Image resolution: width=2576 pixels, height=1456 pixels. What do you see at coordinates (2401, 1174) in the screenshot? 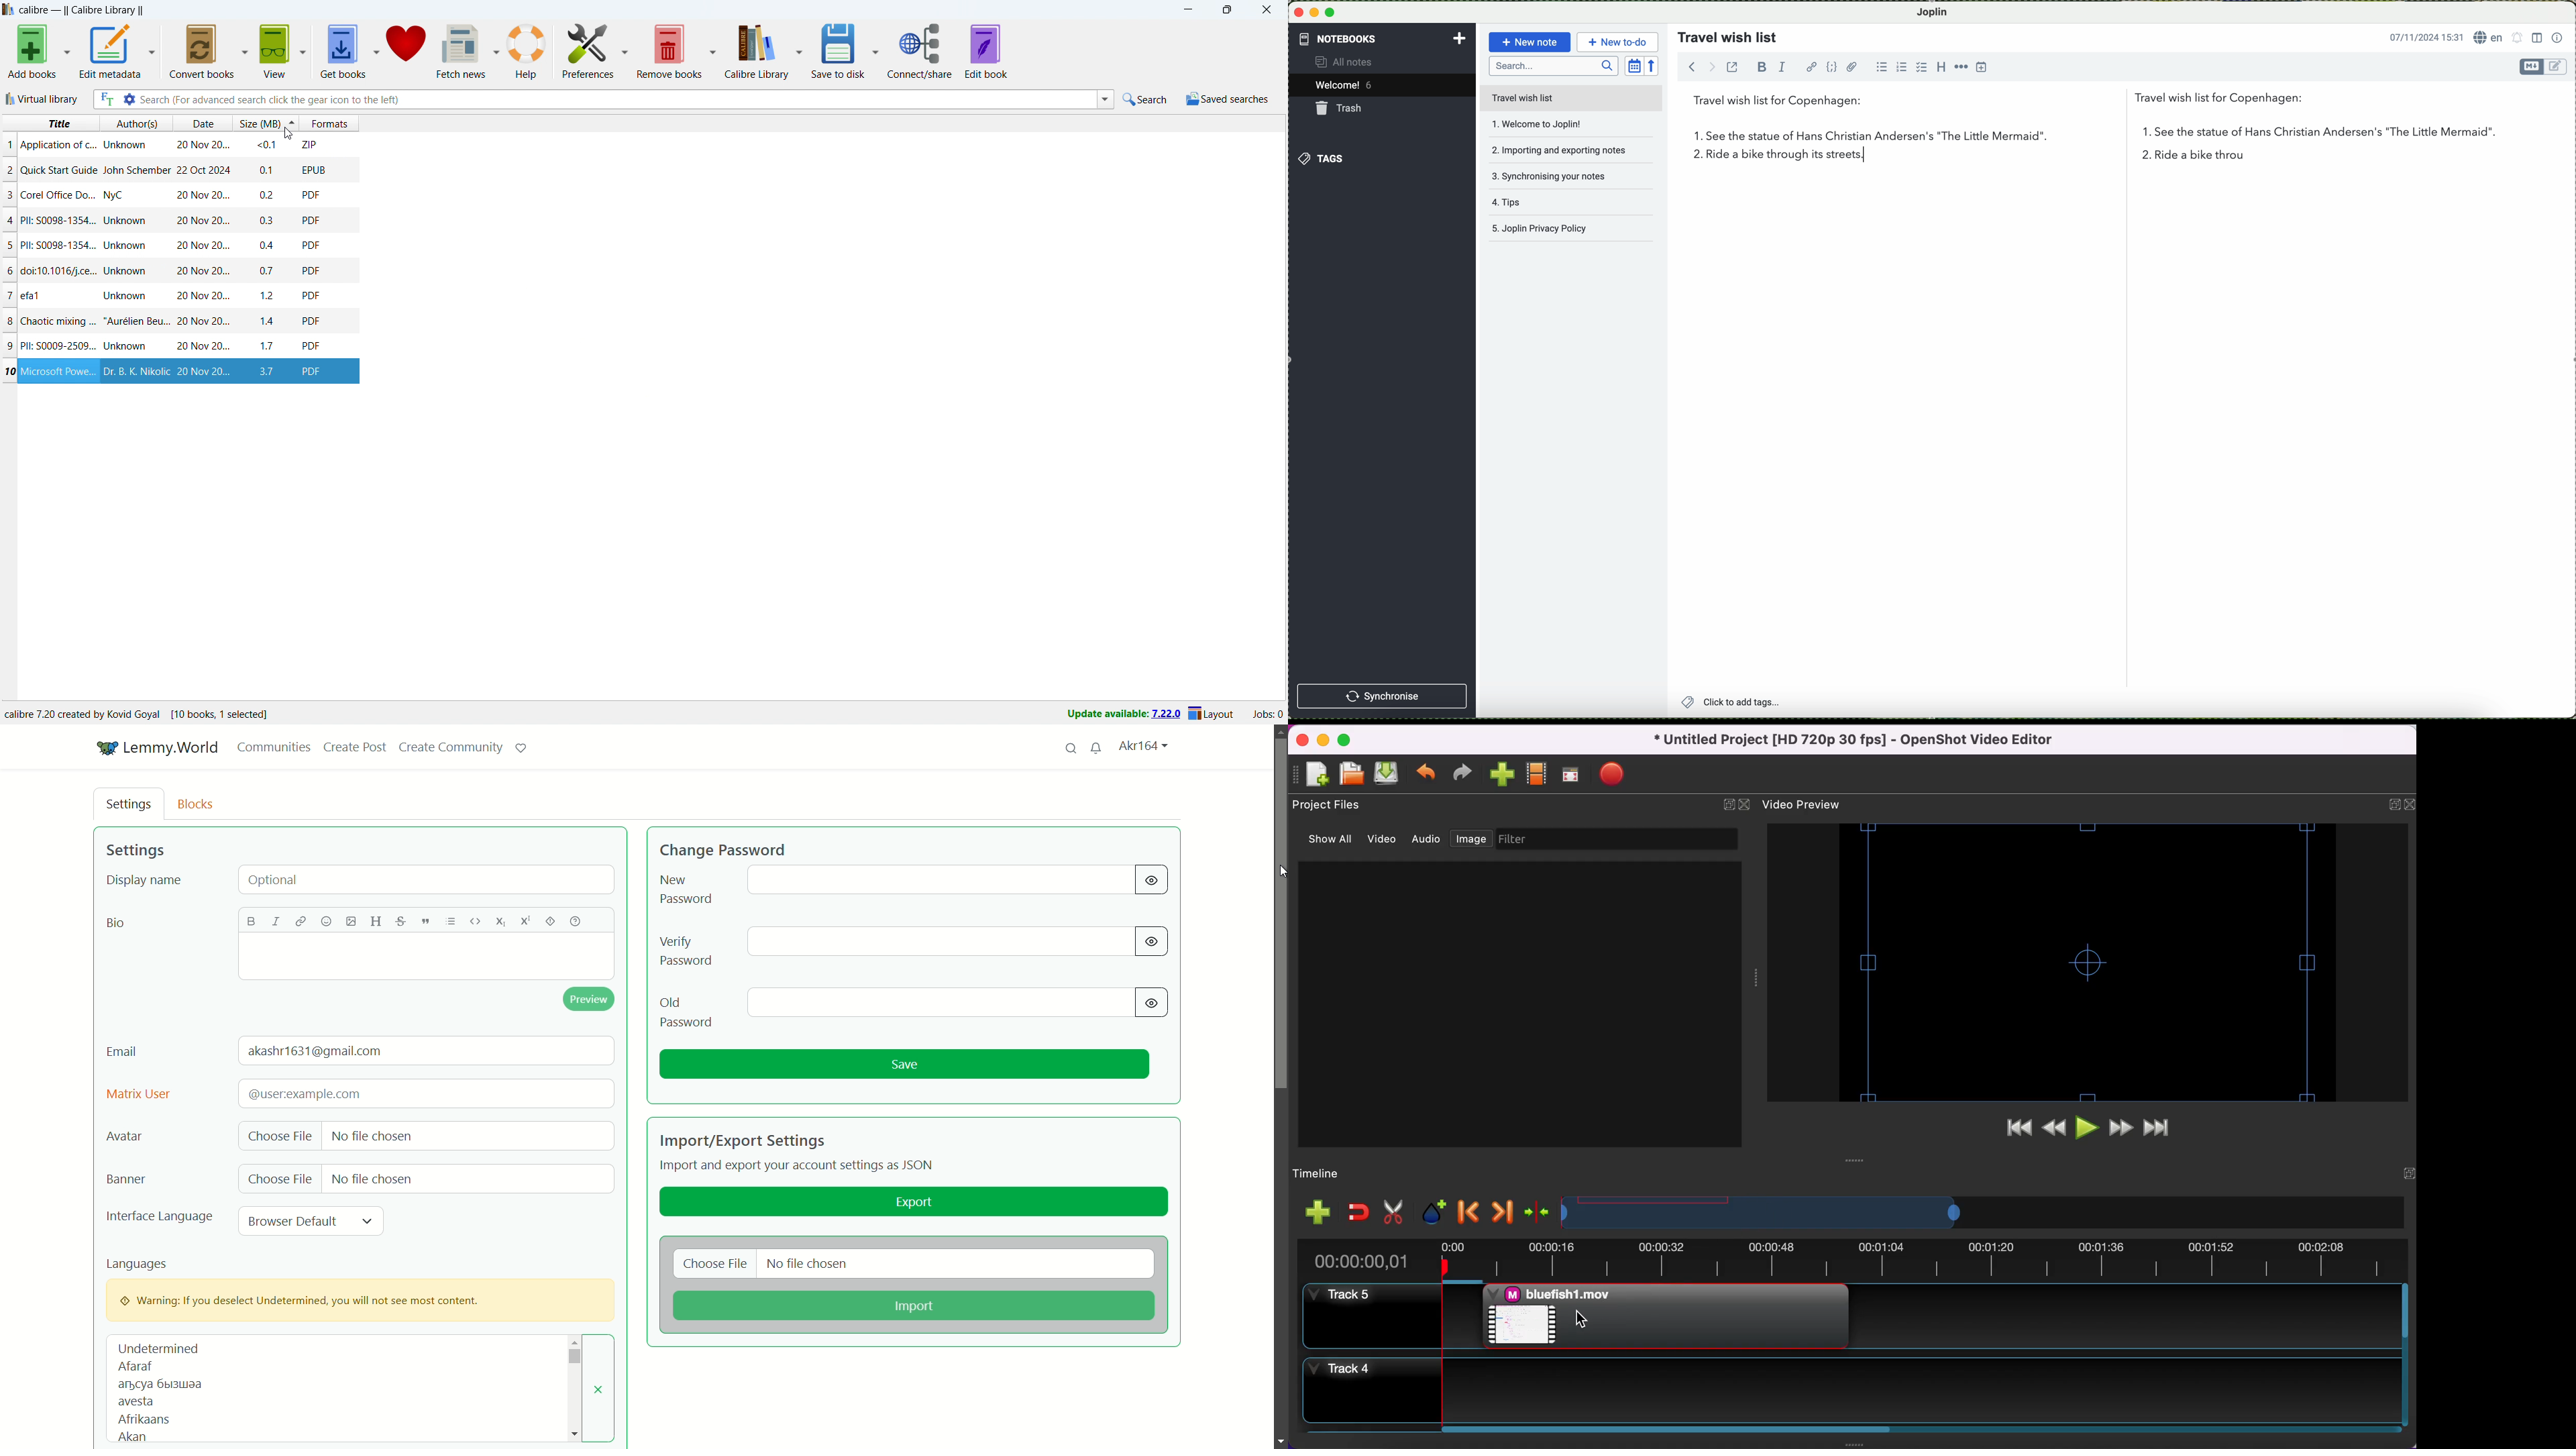
I see `expand/hide` at bounding box center [2401, 1174].